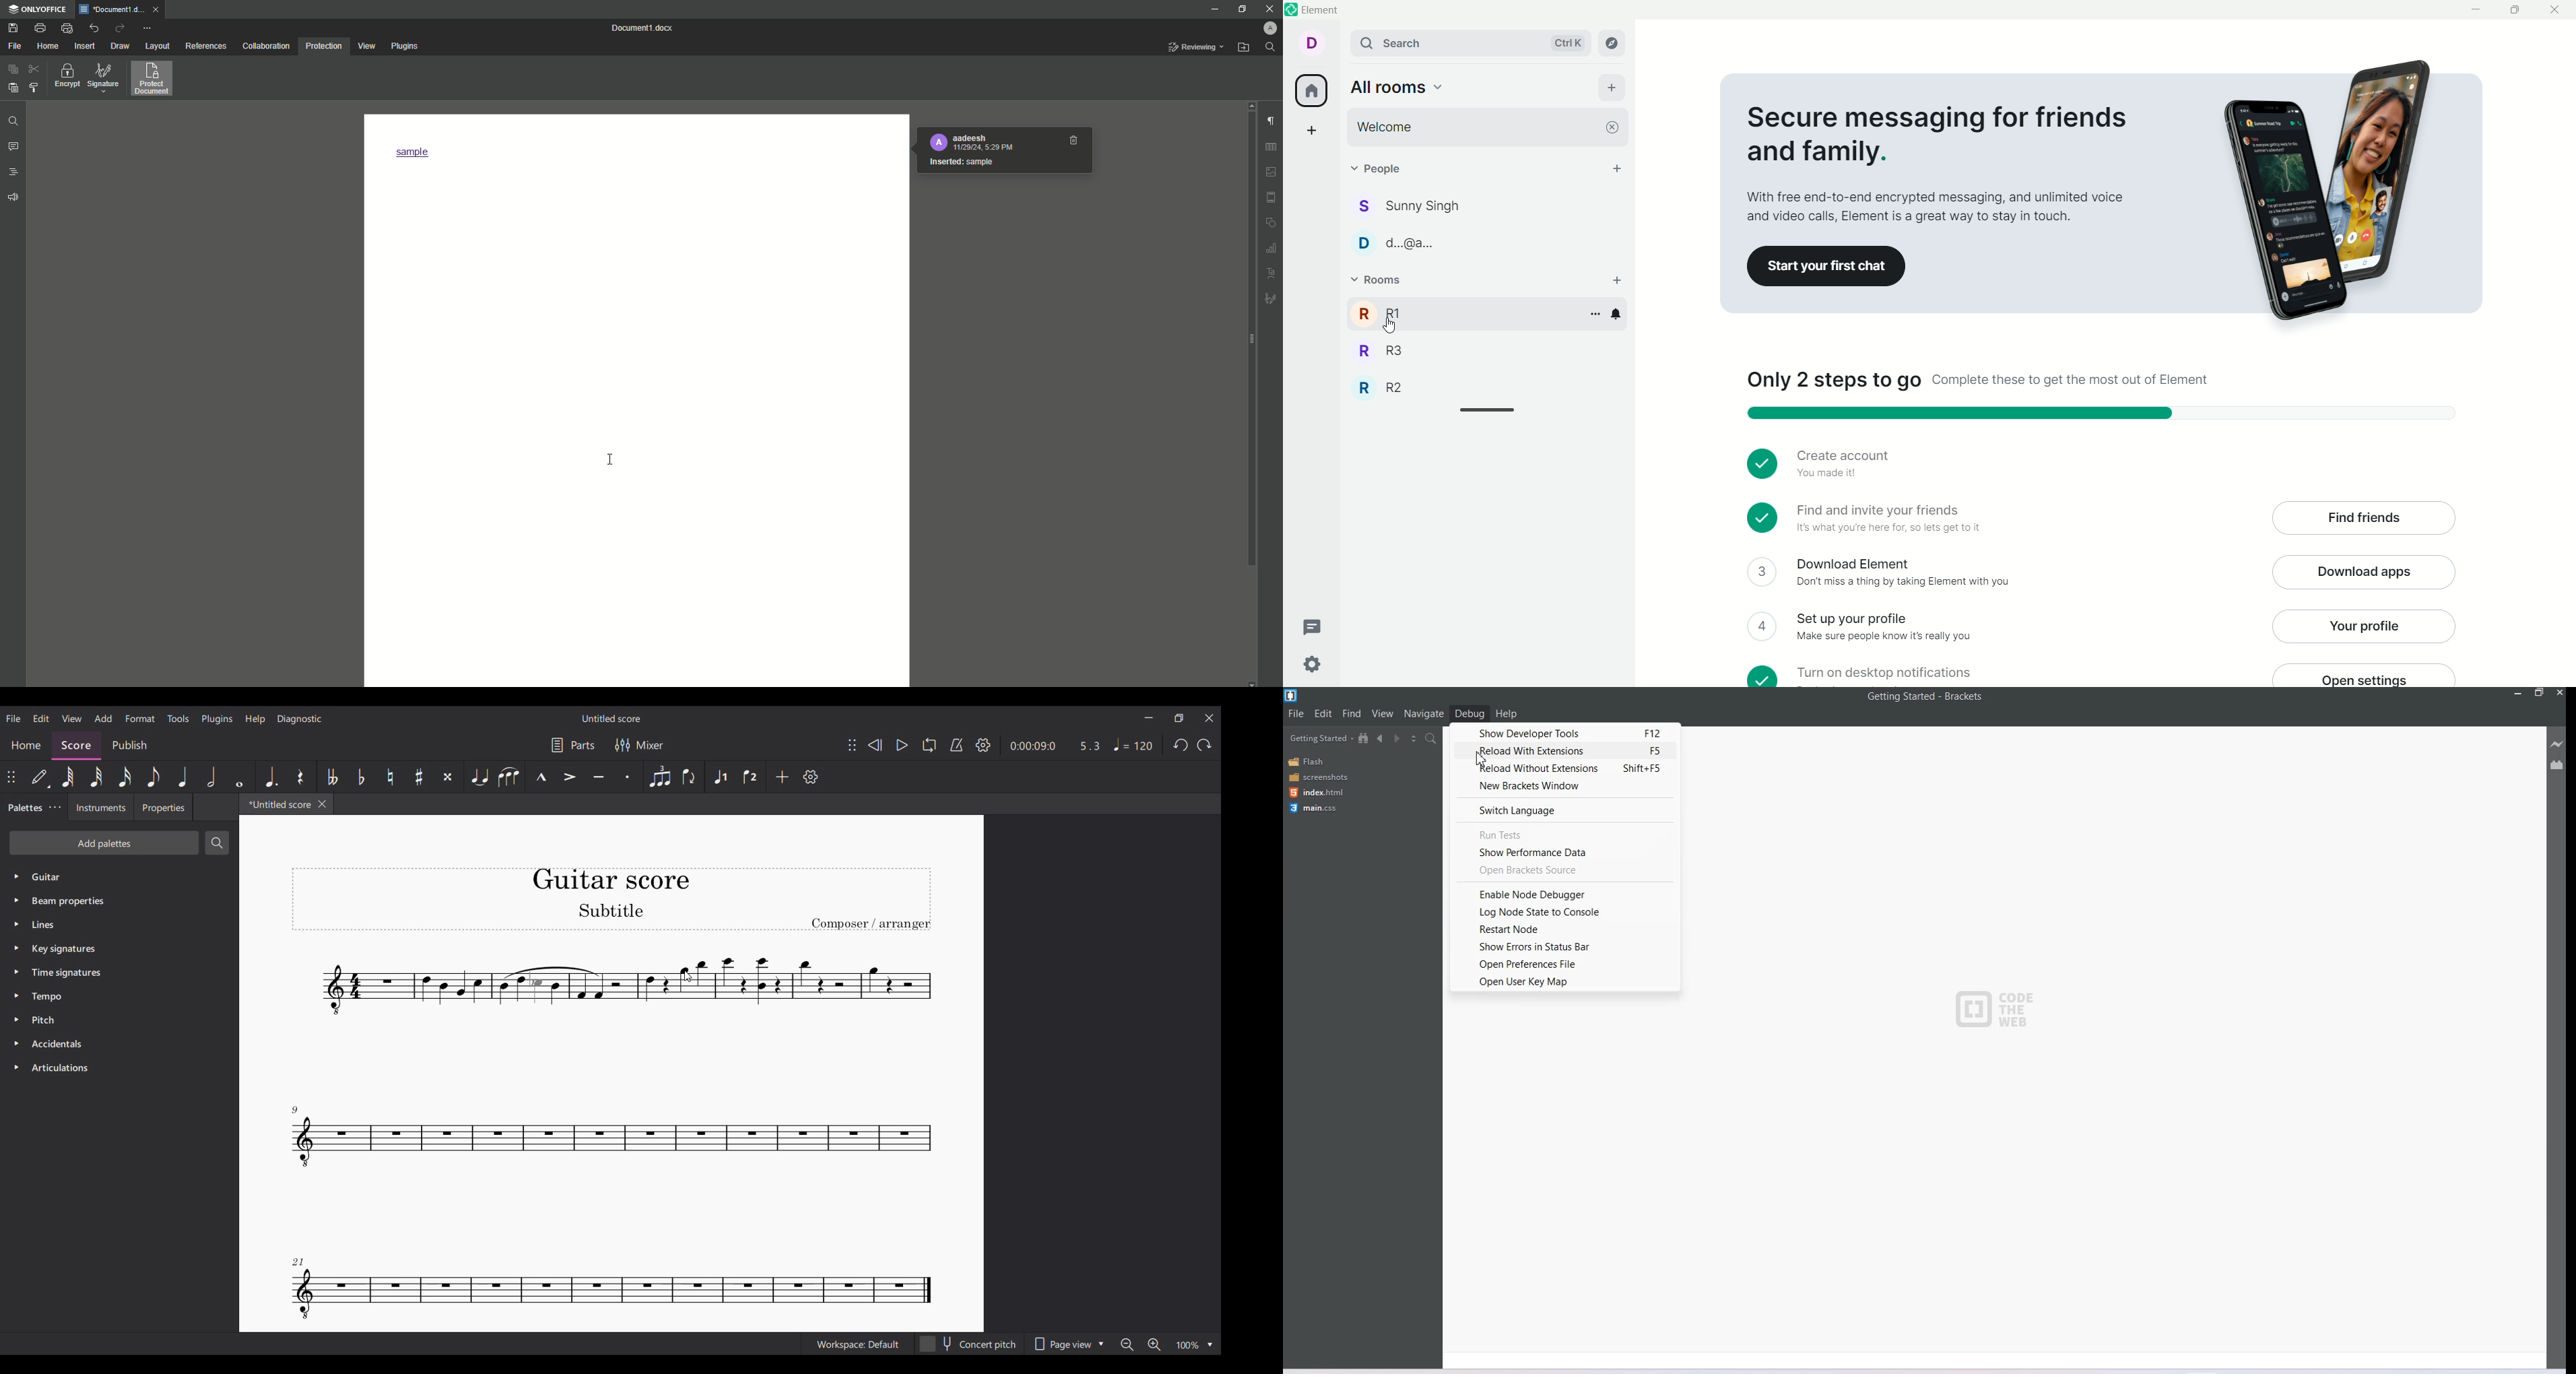 This screenshot has height=1400, width=2576. I want to click on Rewind, so click(875, 745).